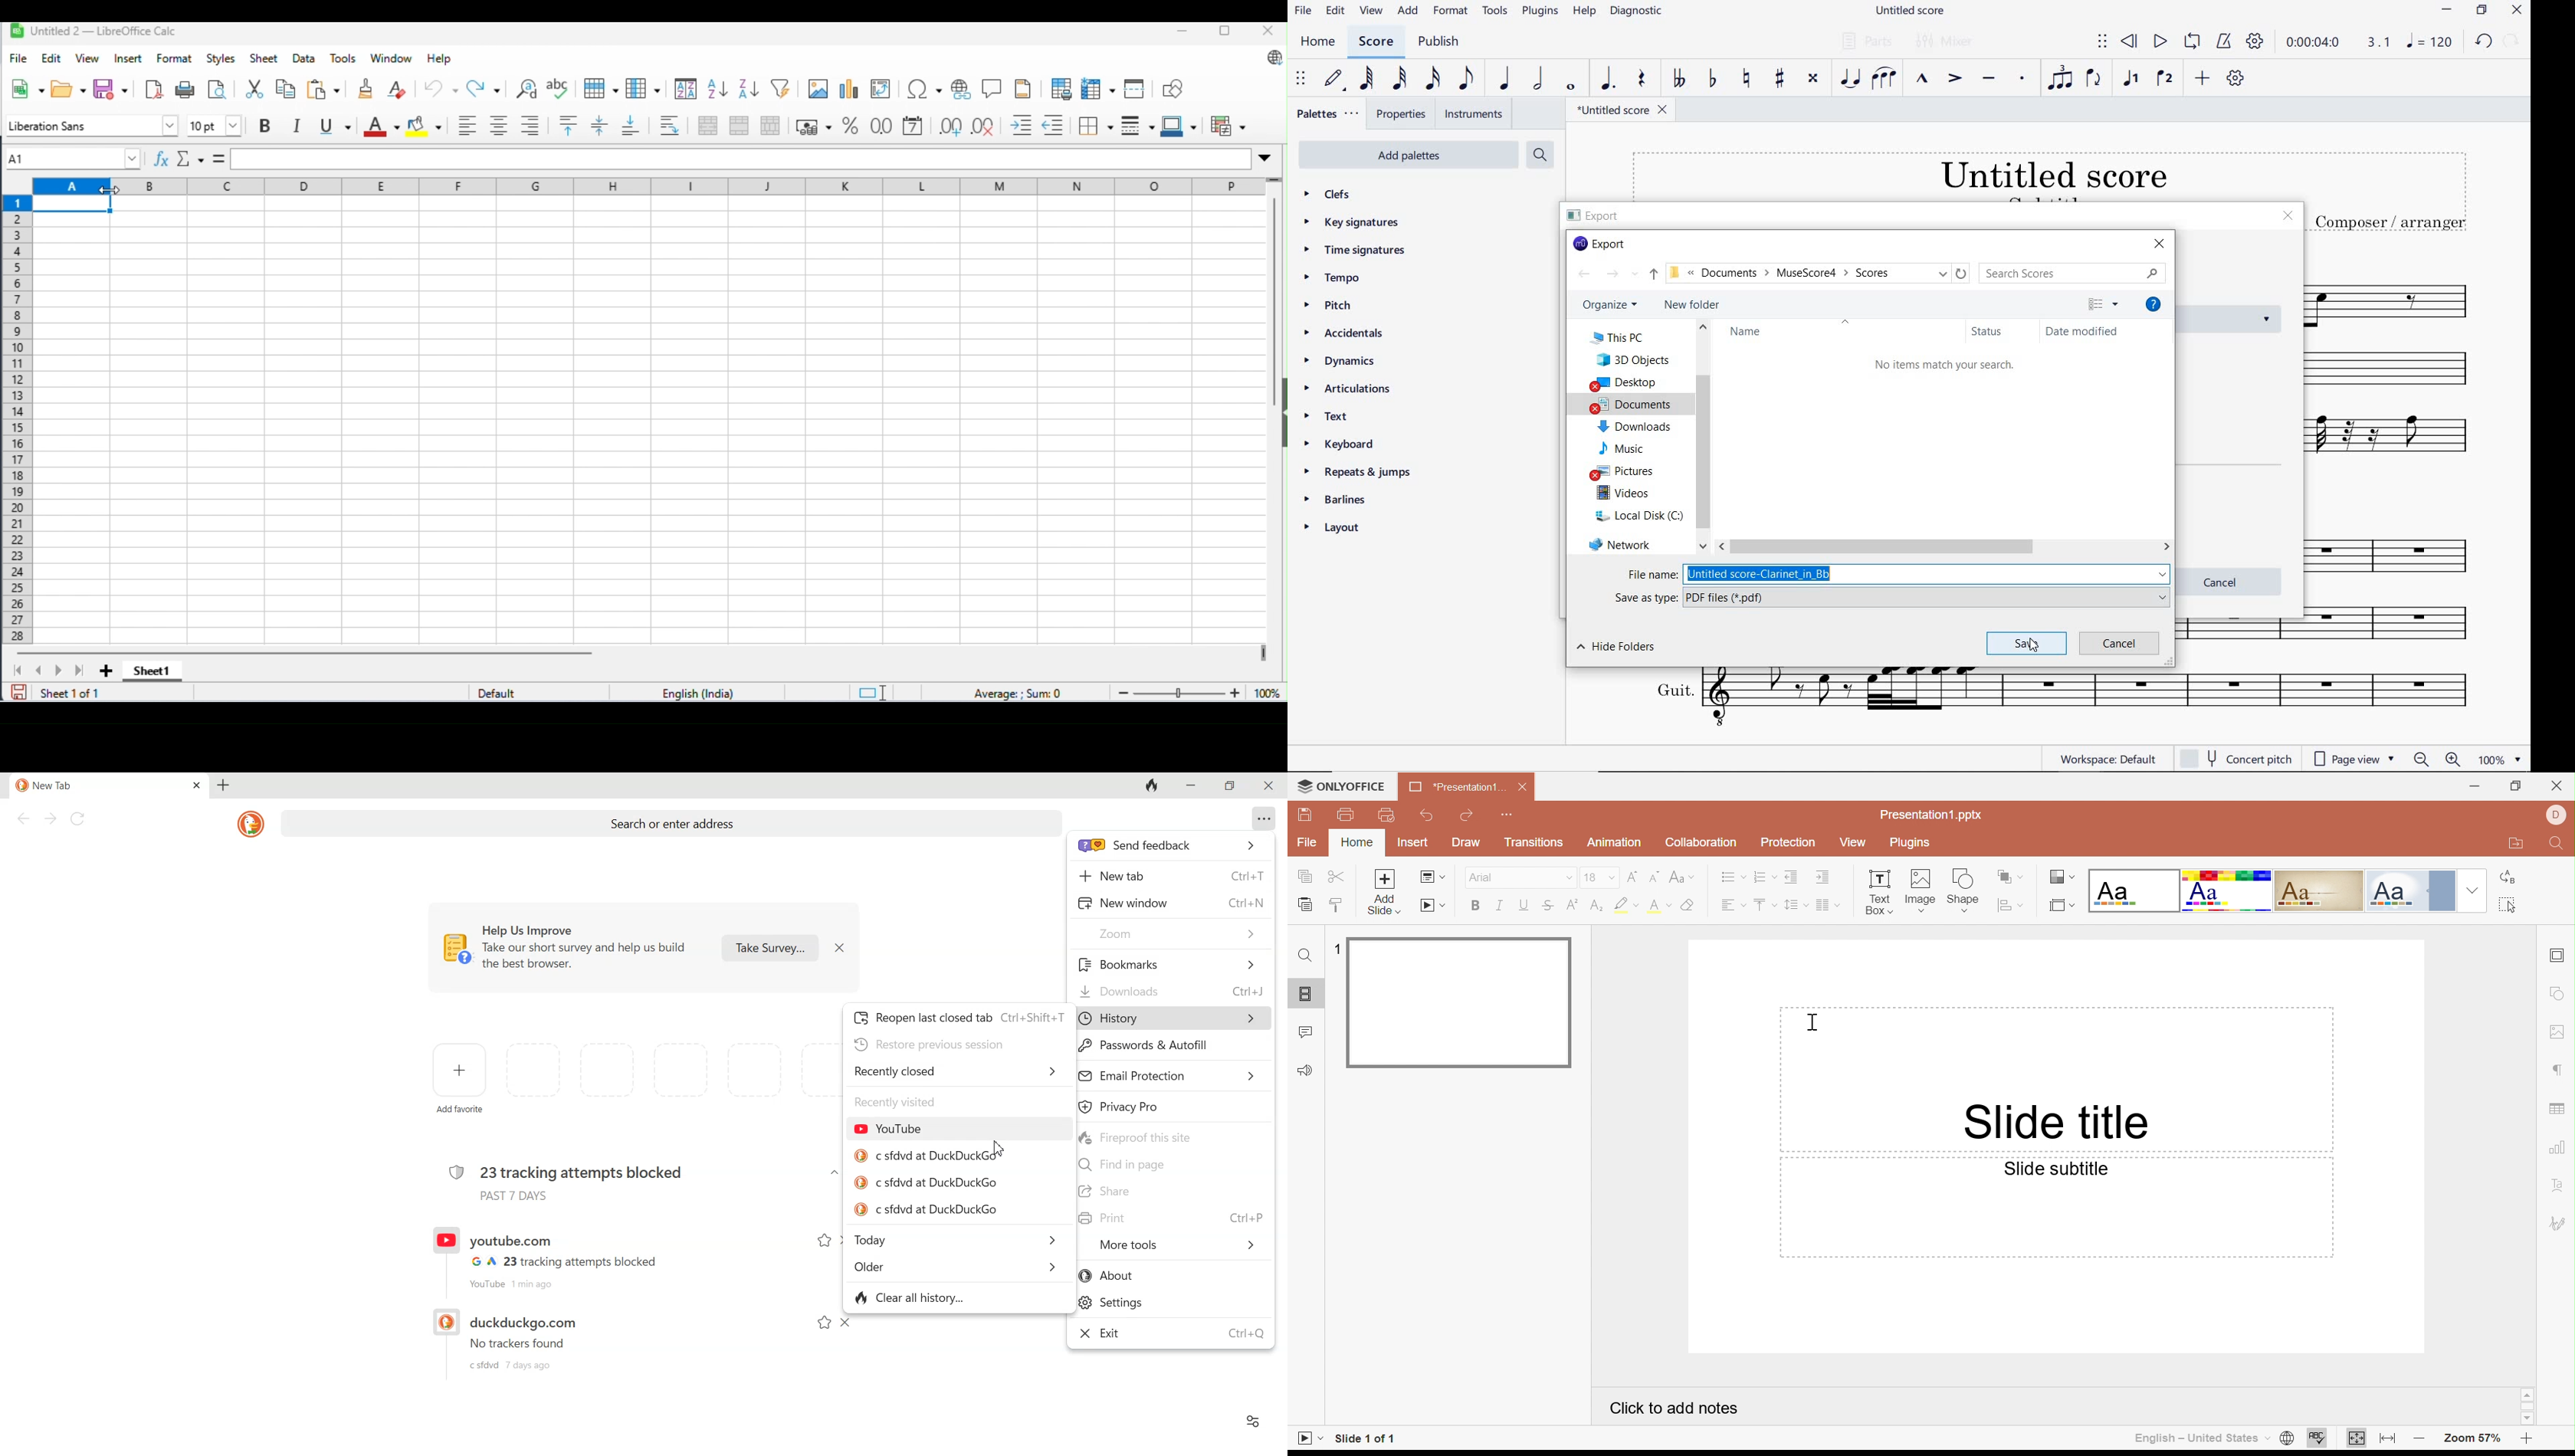 The width and height of the screenshot is (2576, 1456). Describe the element at coordinates (1485, 878) in the screenshot. I see `Font` at that location.